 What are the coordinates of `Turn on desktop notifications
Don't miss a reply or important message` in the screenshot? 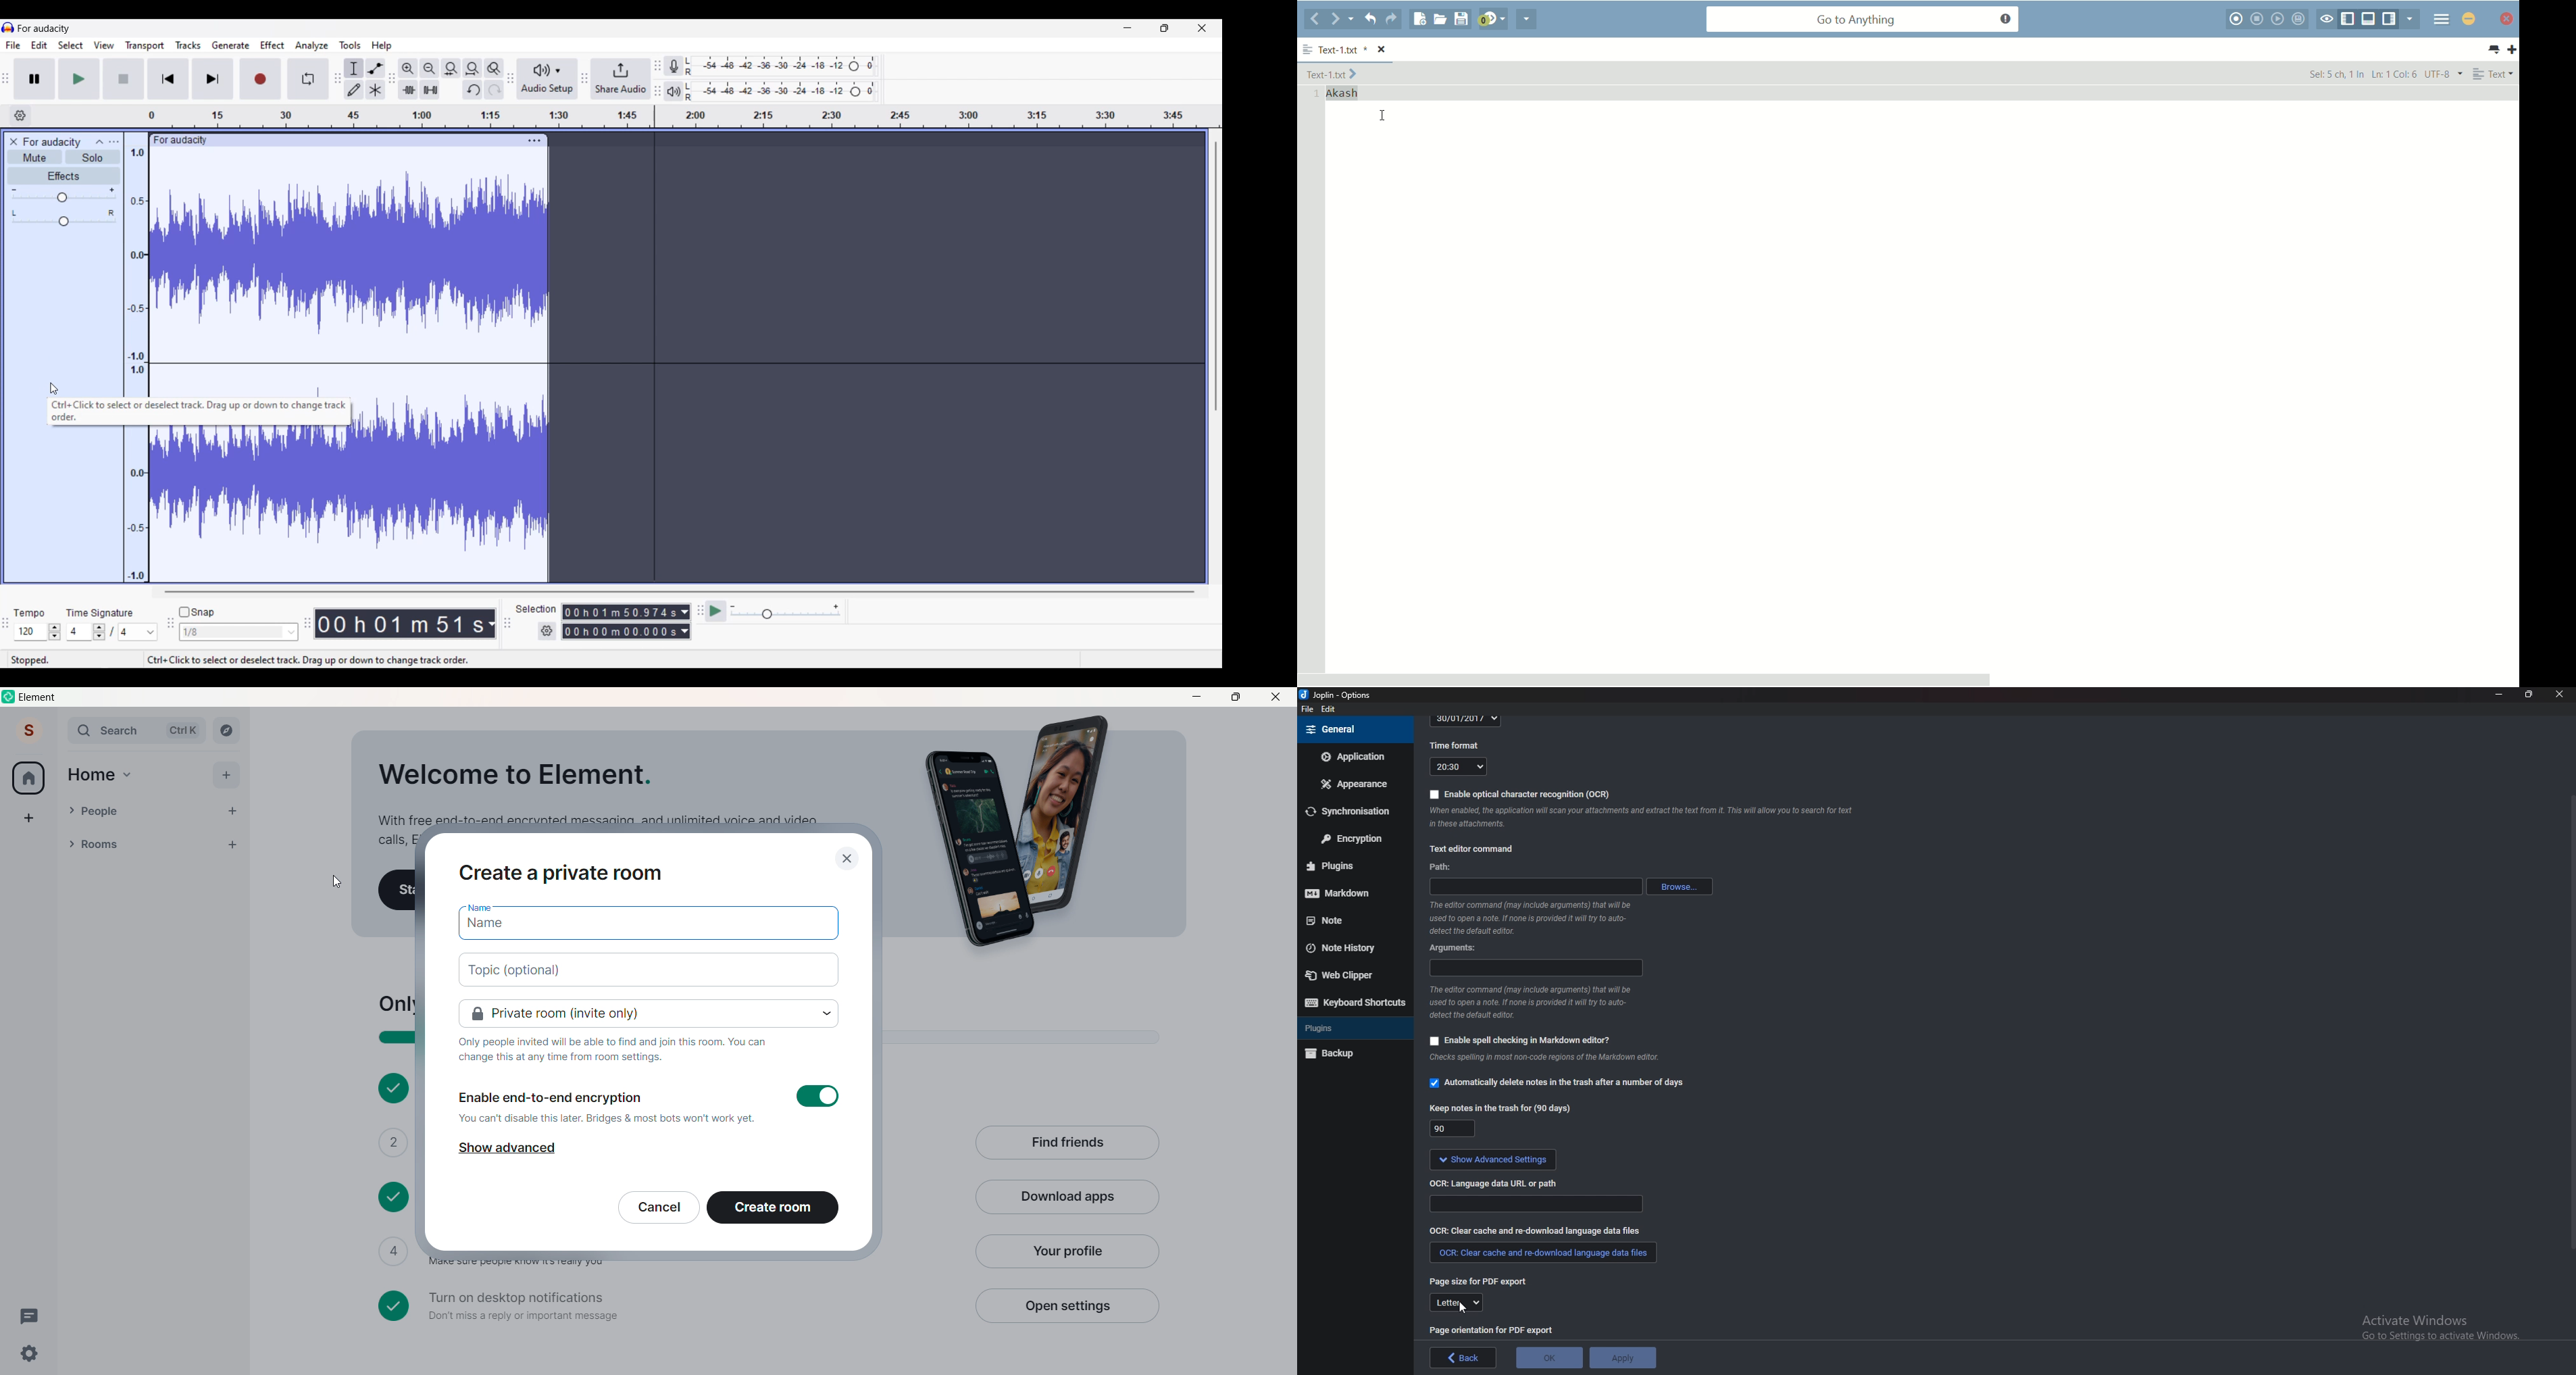 It's located at (668, 1305).